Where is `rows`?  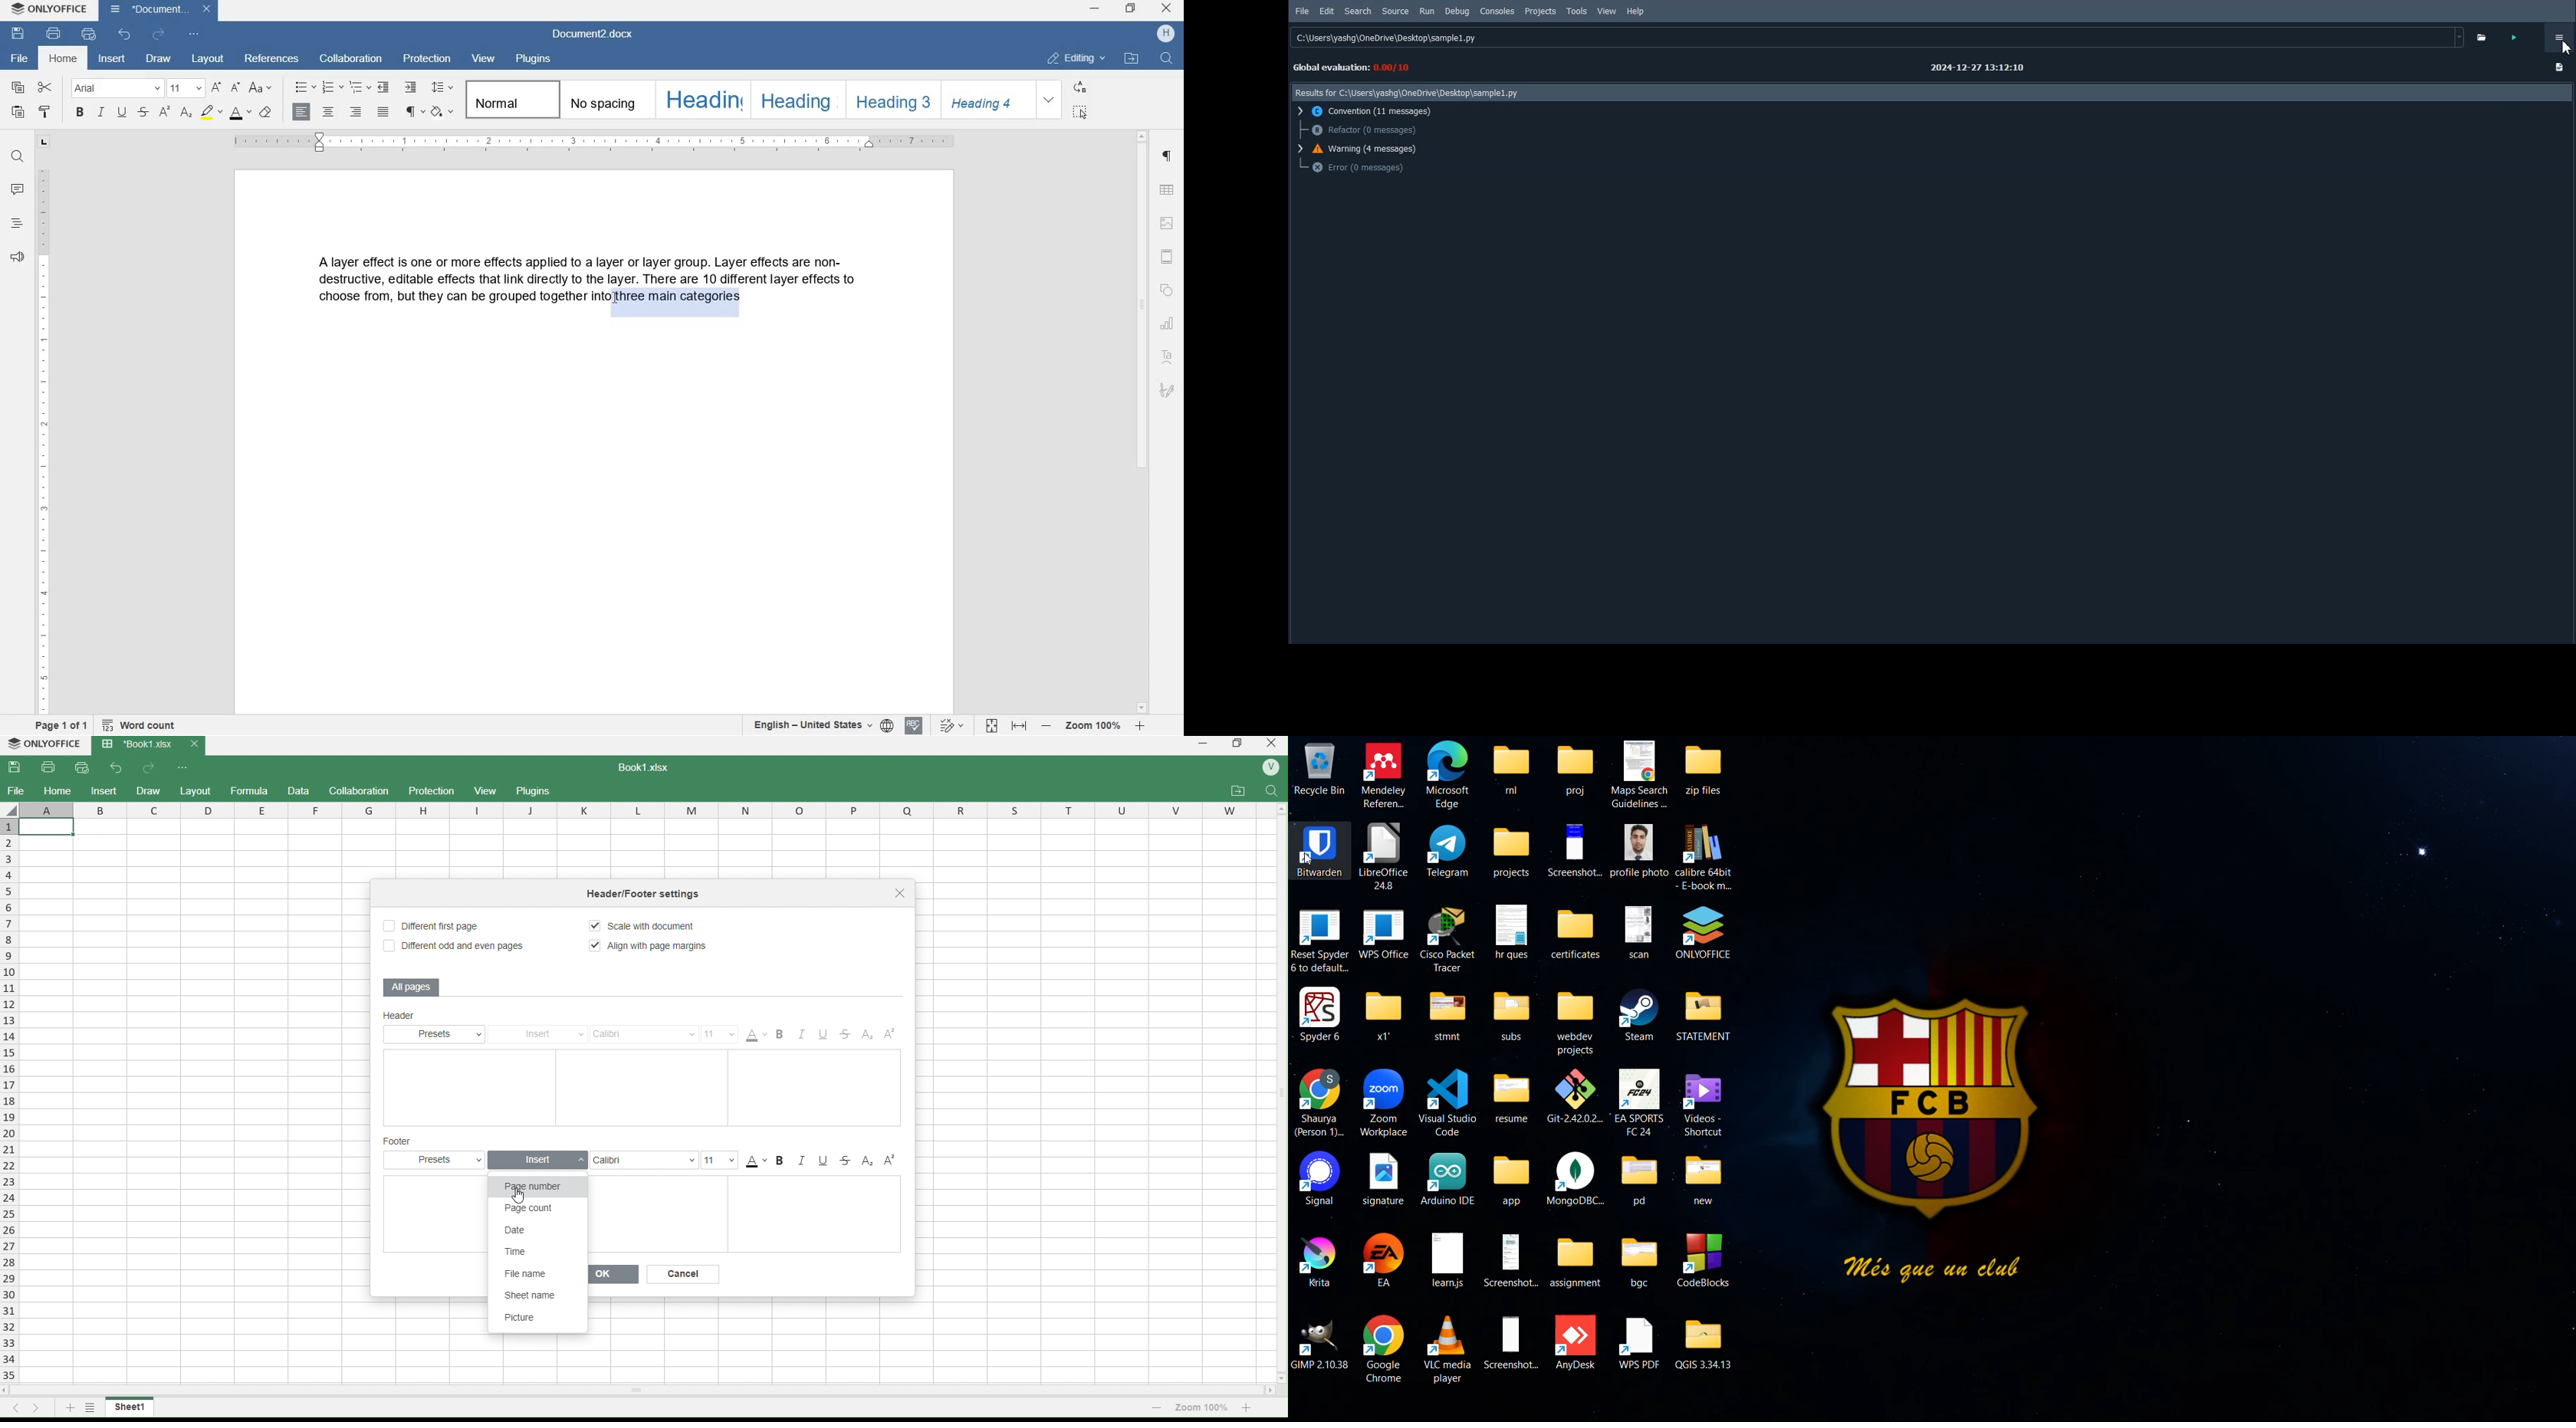 rows is located at coordinates (8, 1101).